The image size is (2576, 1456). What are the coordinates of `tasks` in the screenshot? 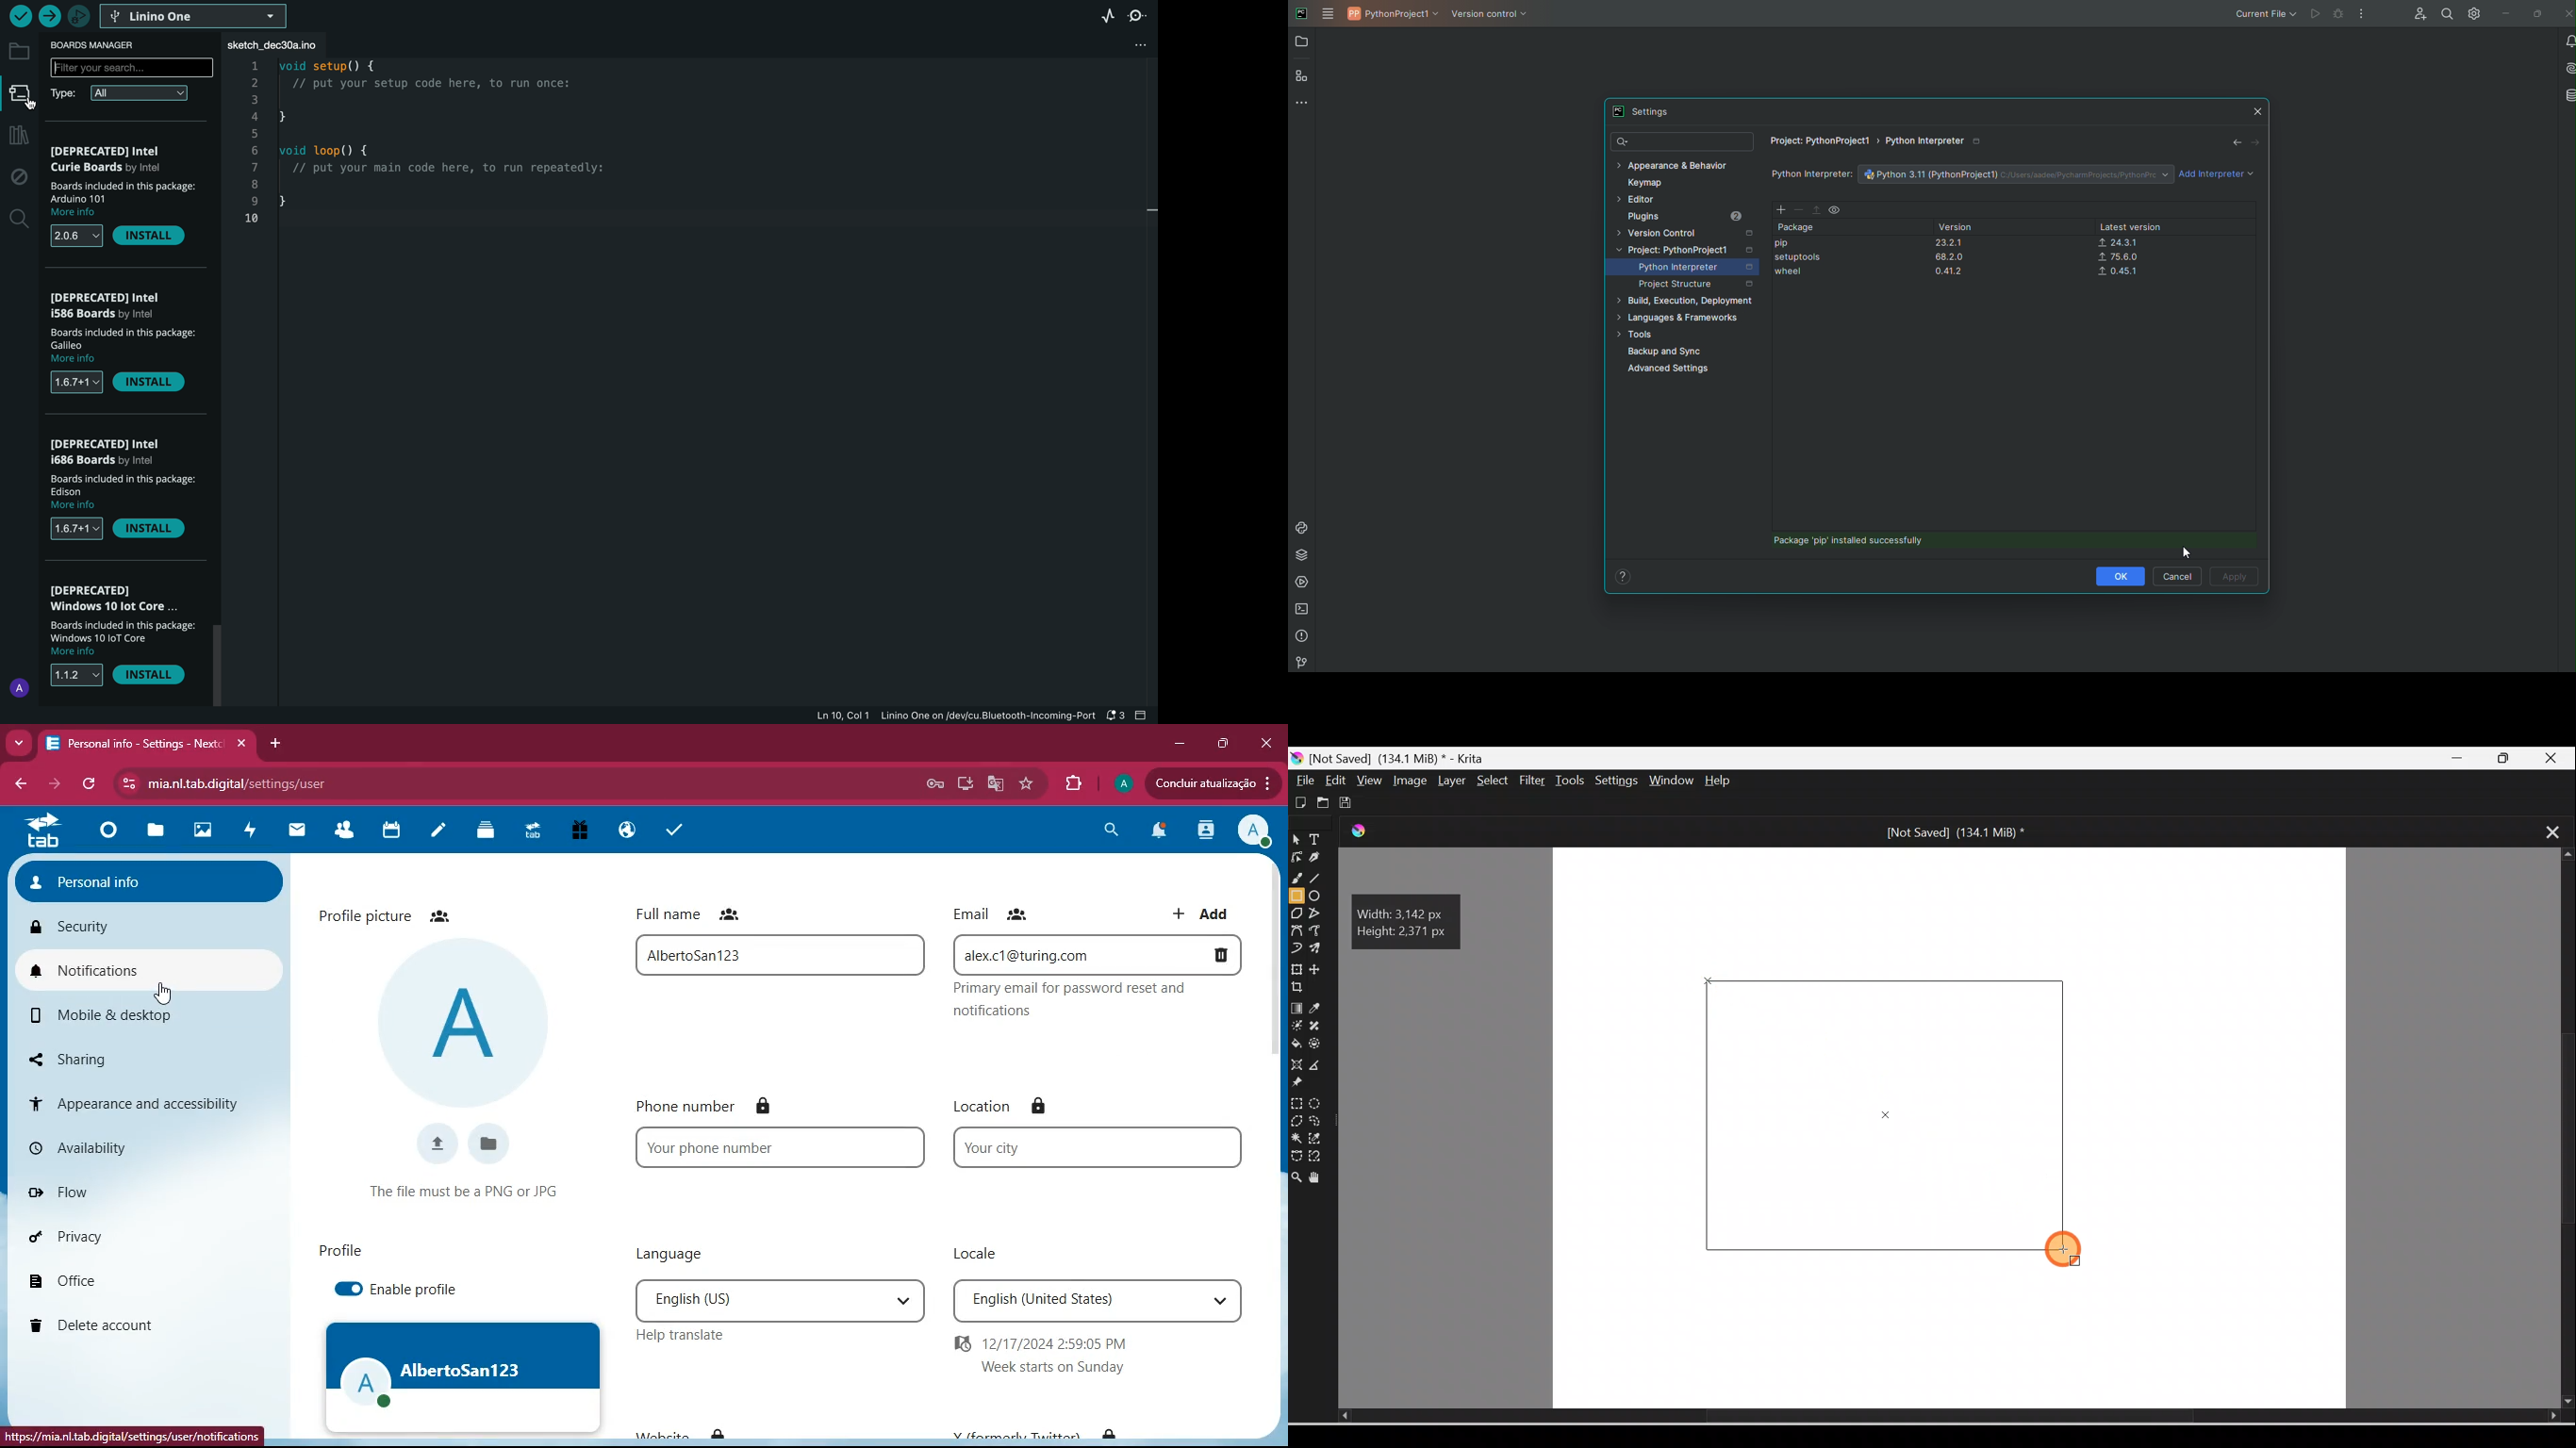 It's located at (674, 830).